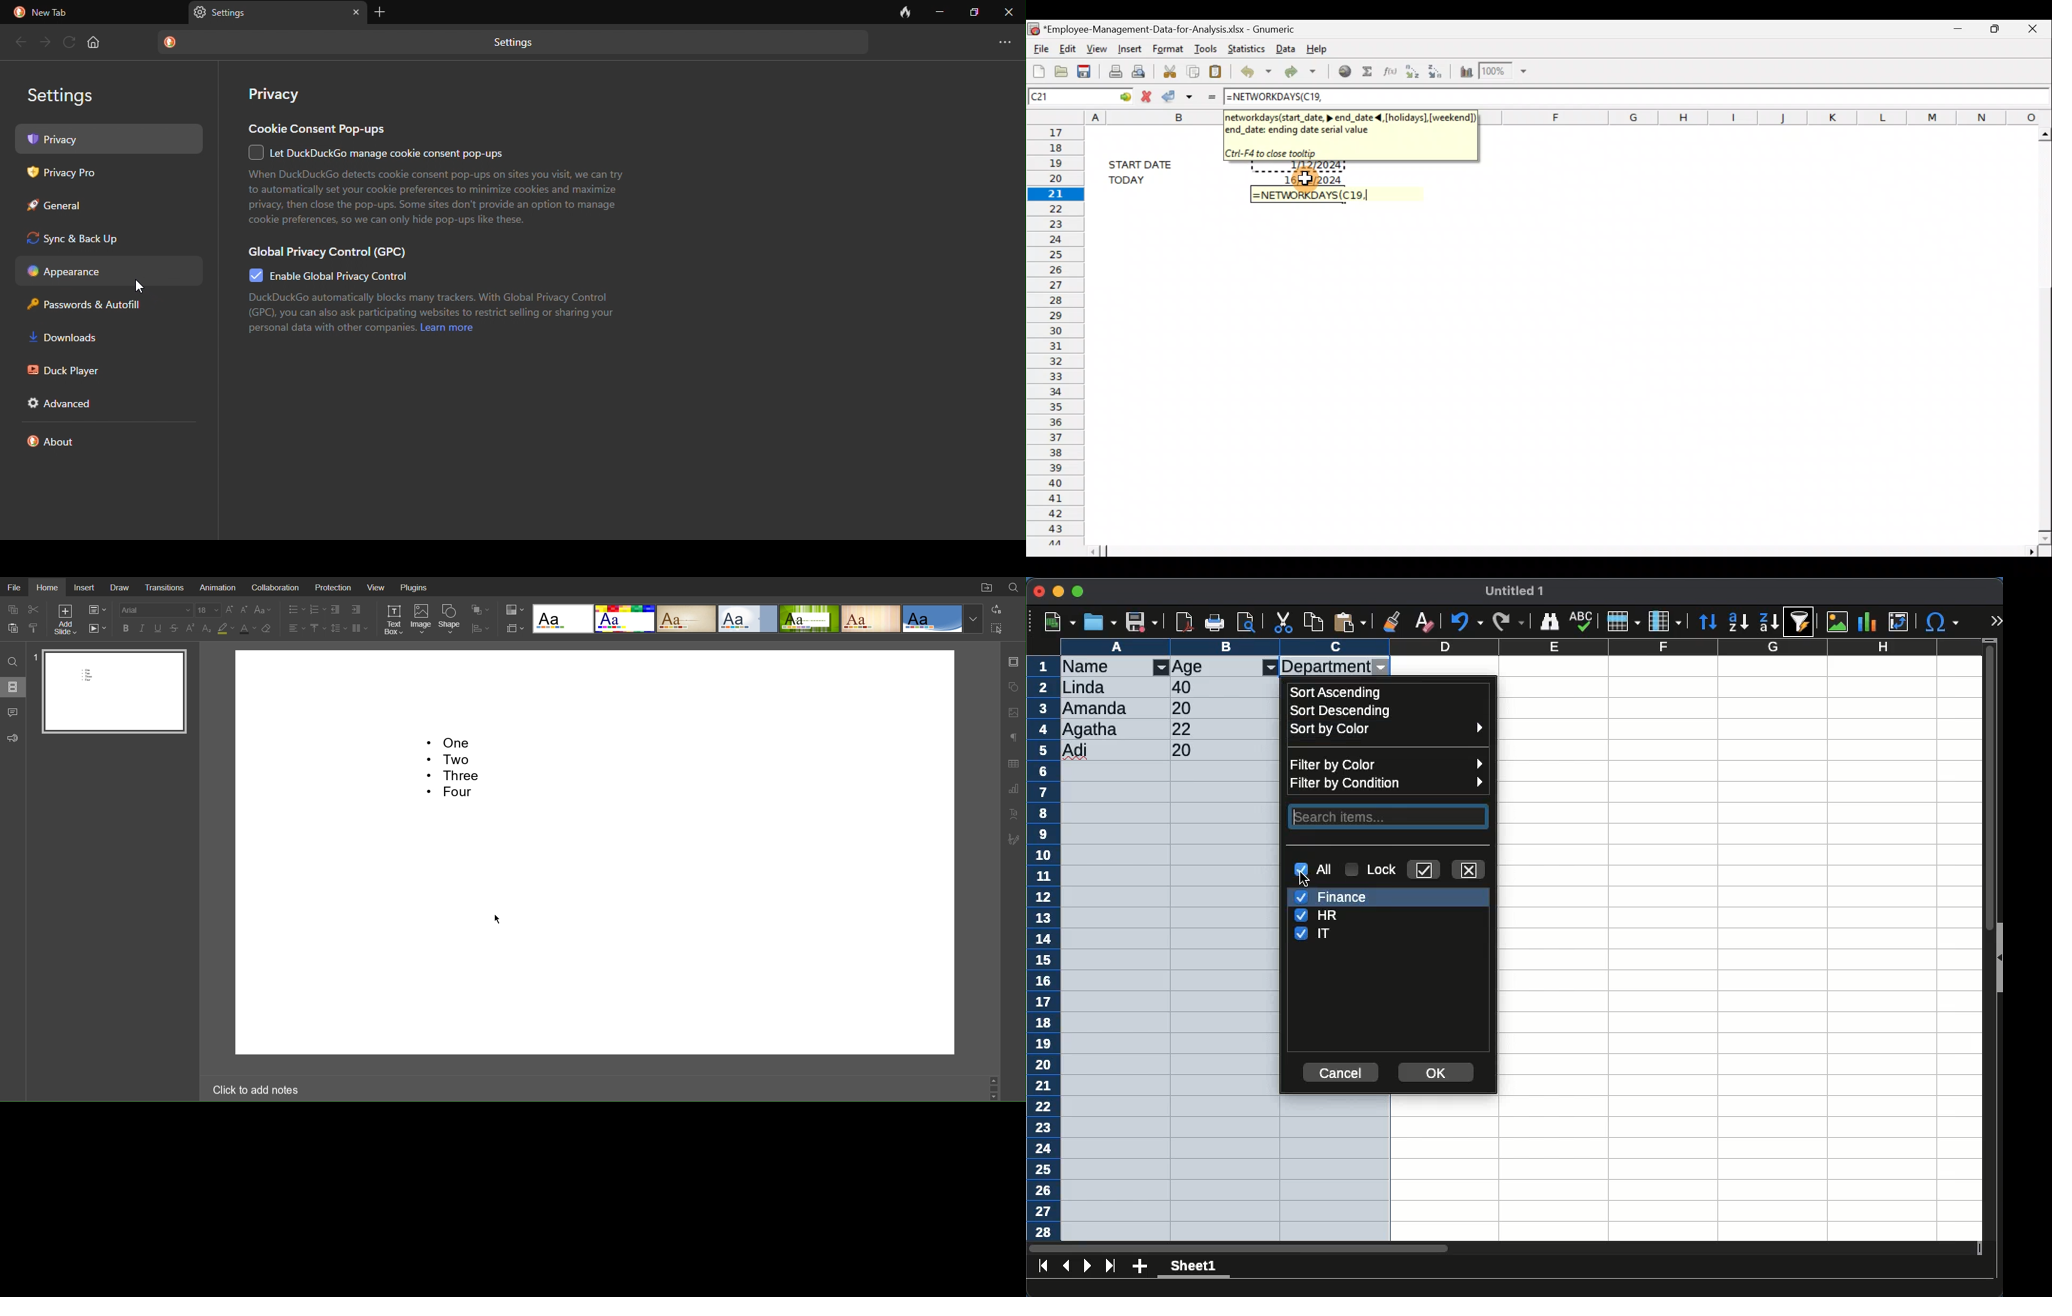 This screenshot has height=1316, width=2072. What do you see at coordinates (332, 587) in the screenshot?
I see `Protection` at bounding box center [332, 587].